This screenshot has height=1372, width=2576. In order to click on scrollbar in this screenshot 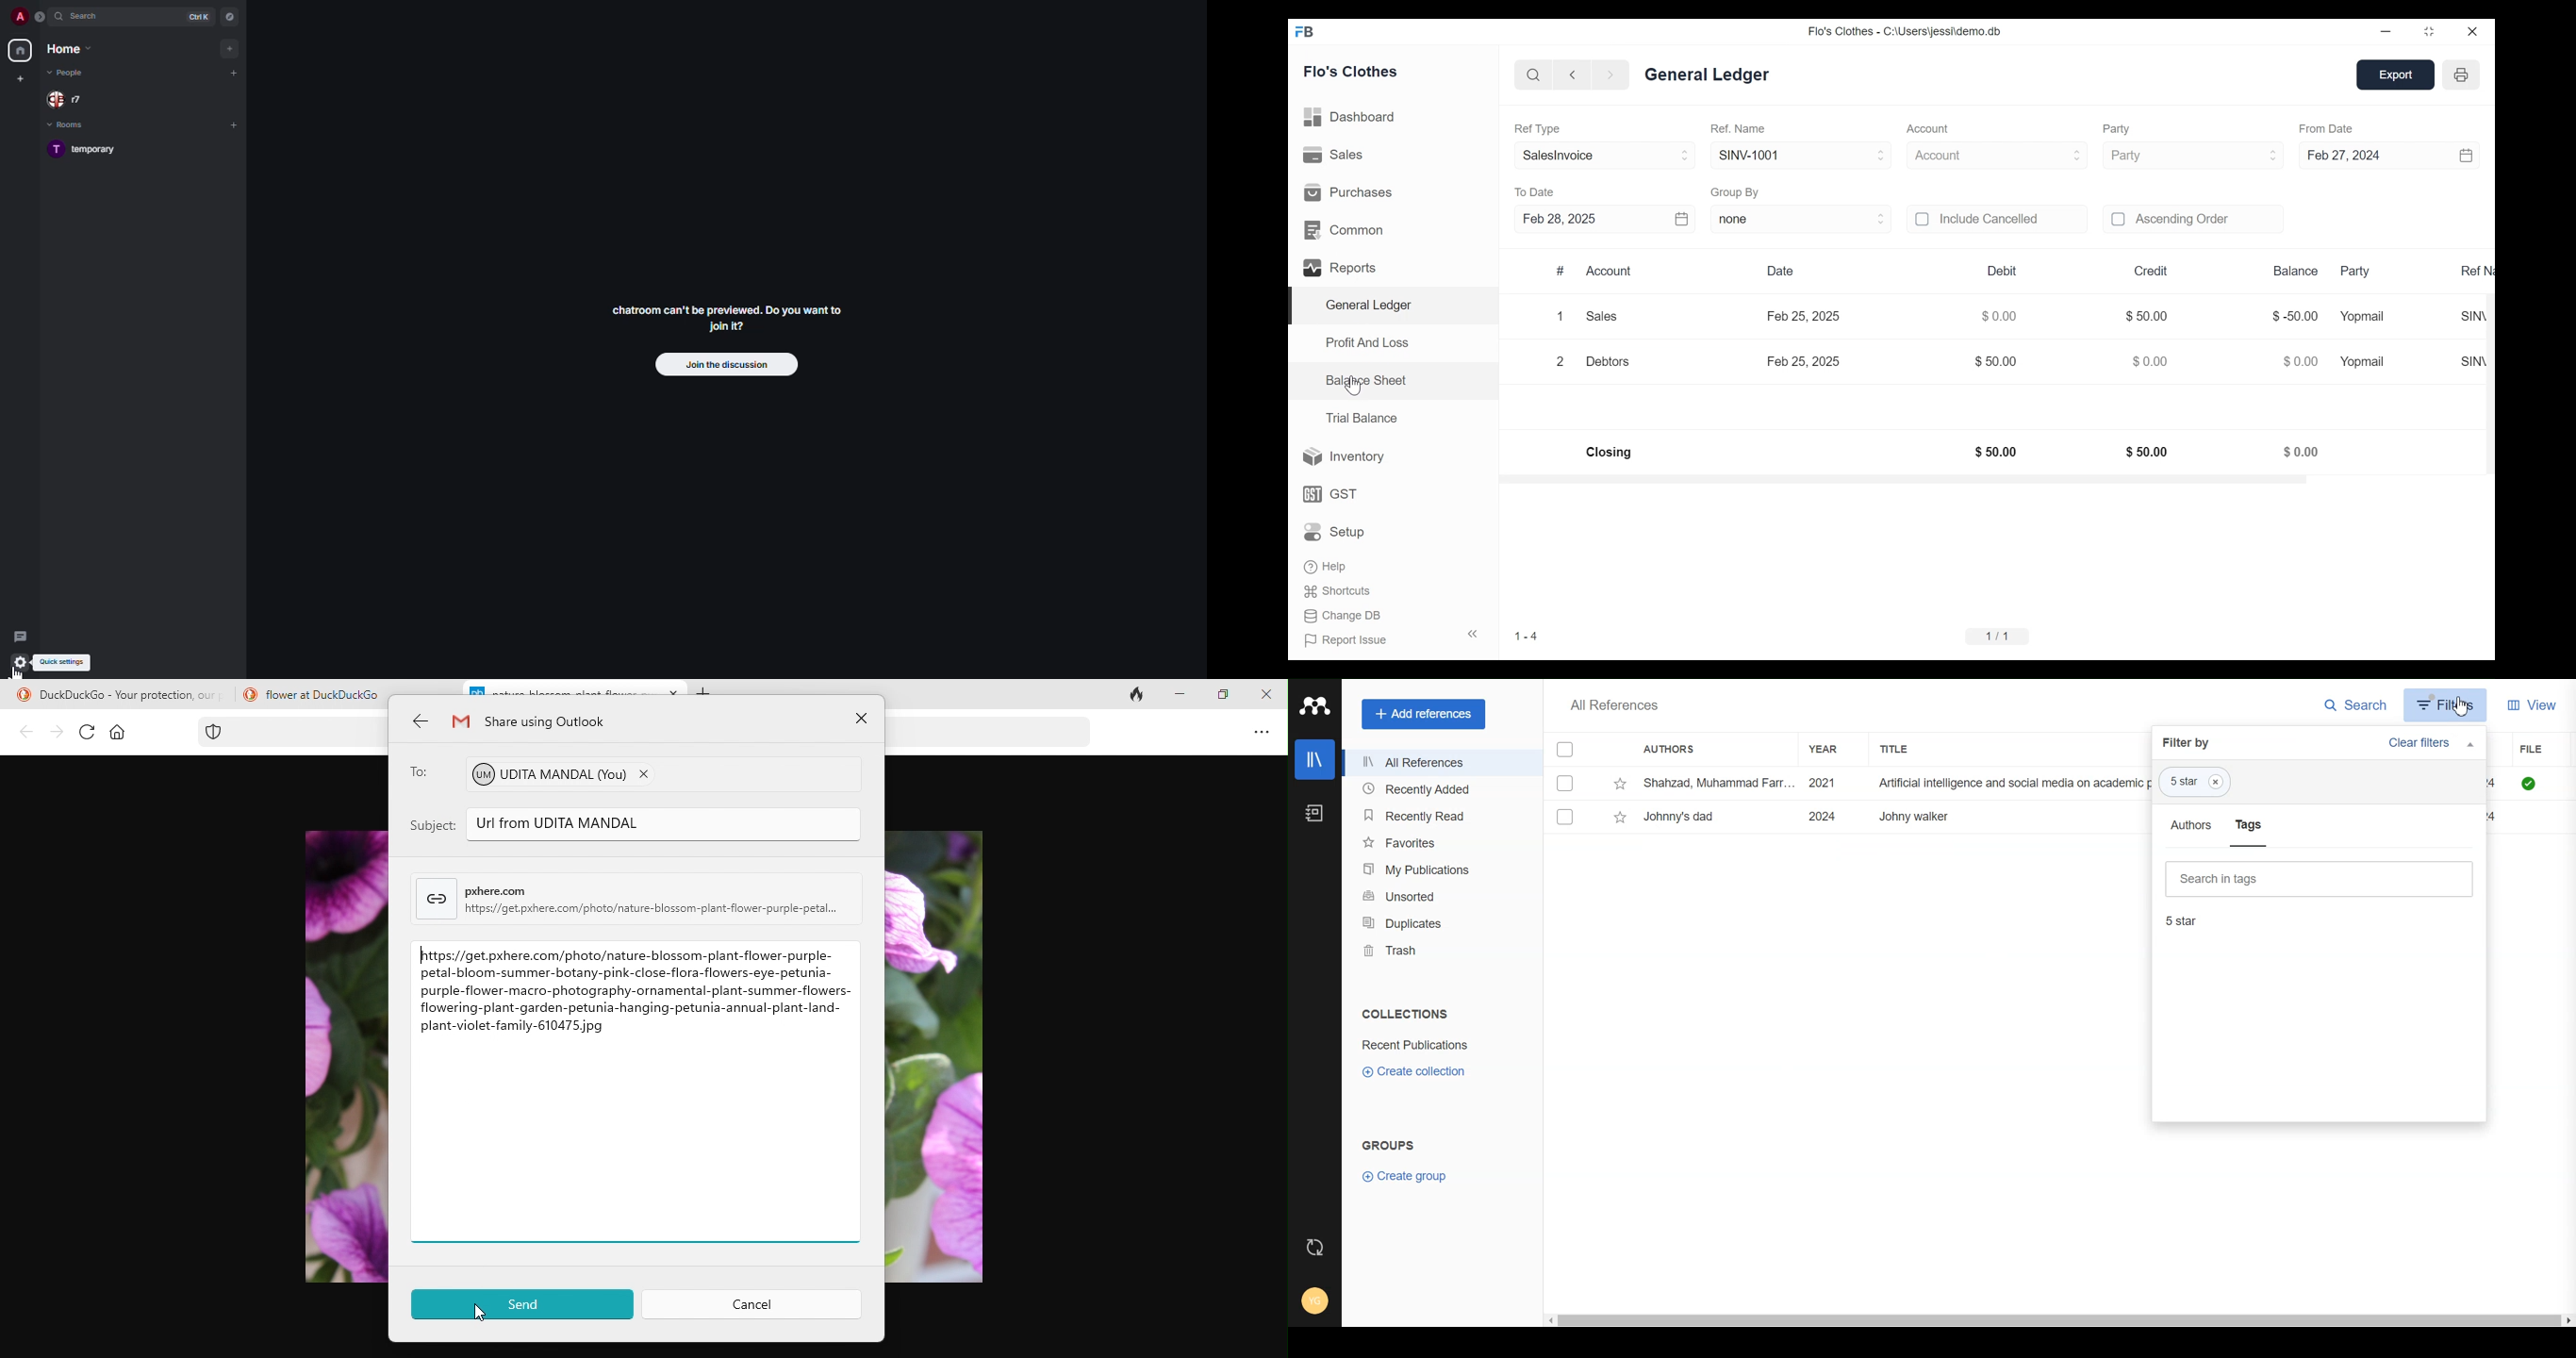, I will do `click(2487, 372)`.